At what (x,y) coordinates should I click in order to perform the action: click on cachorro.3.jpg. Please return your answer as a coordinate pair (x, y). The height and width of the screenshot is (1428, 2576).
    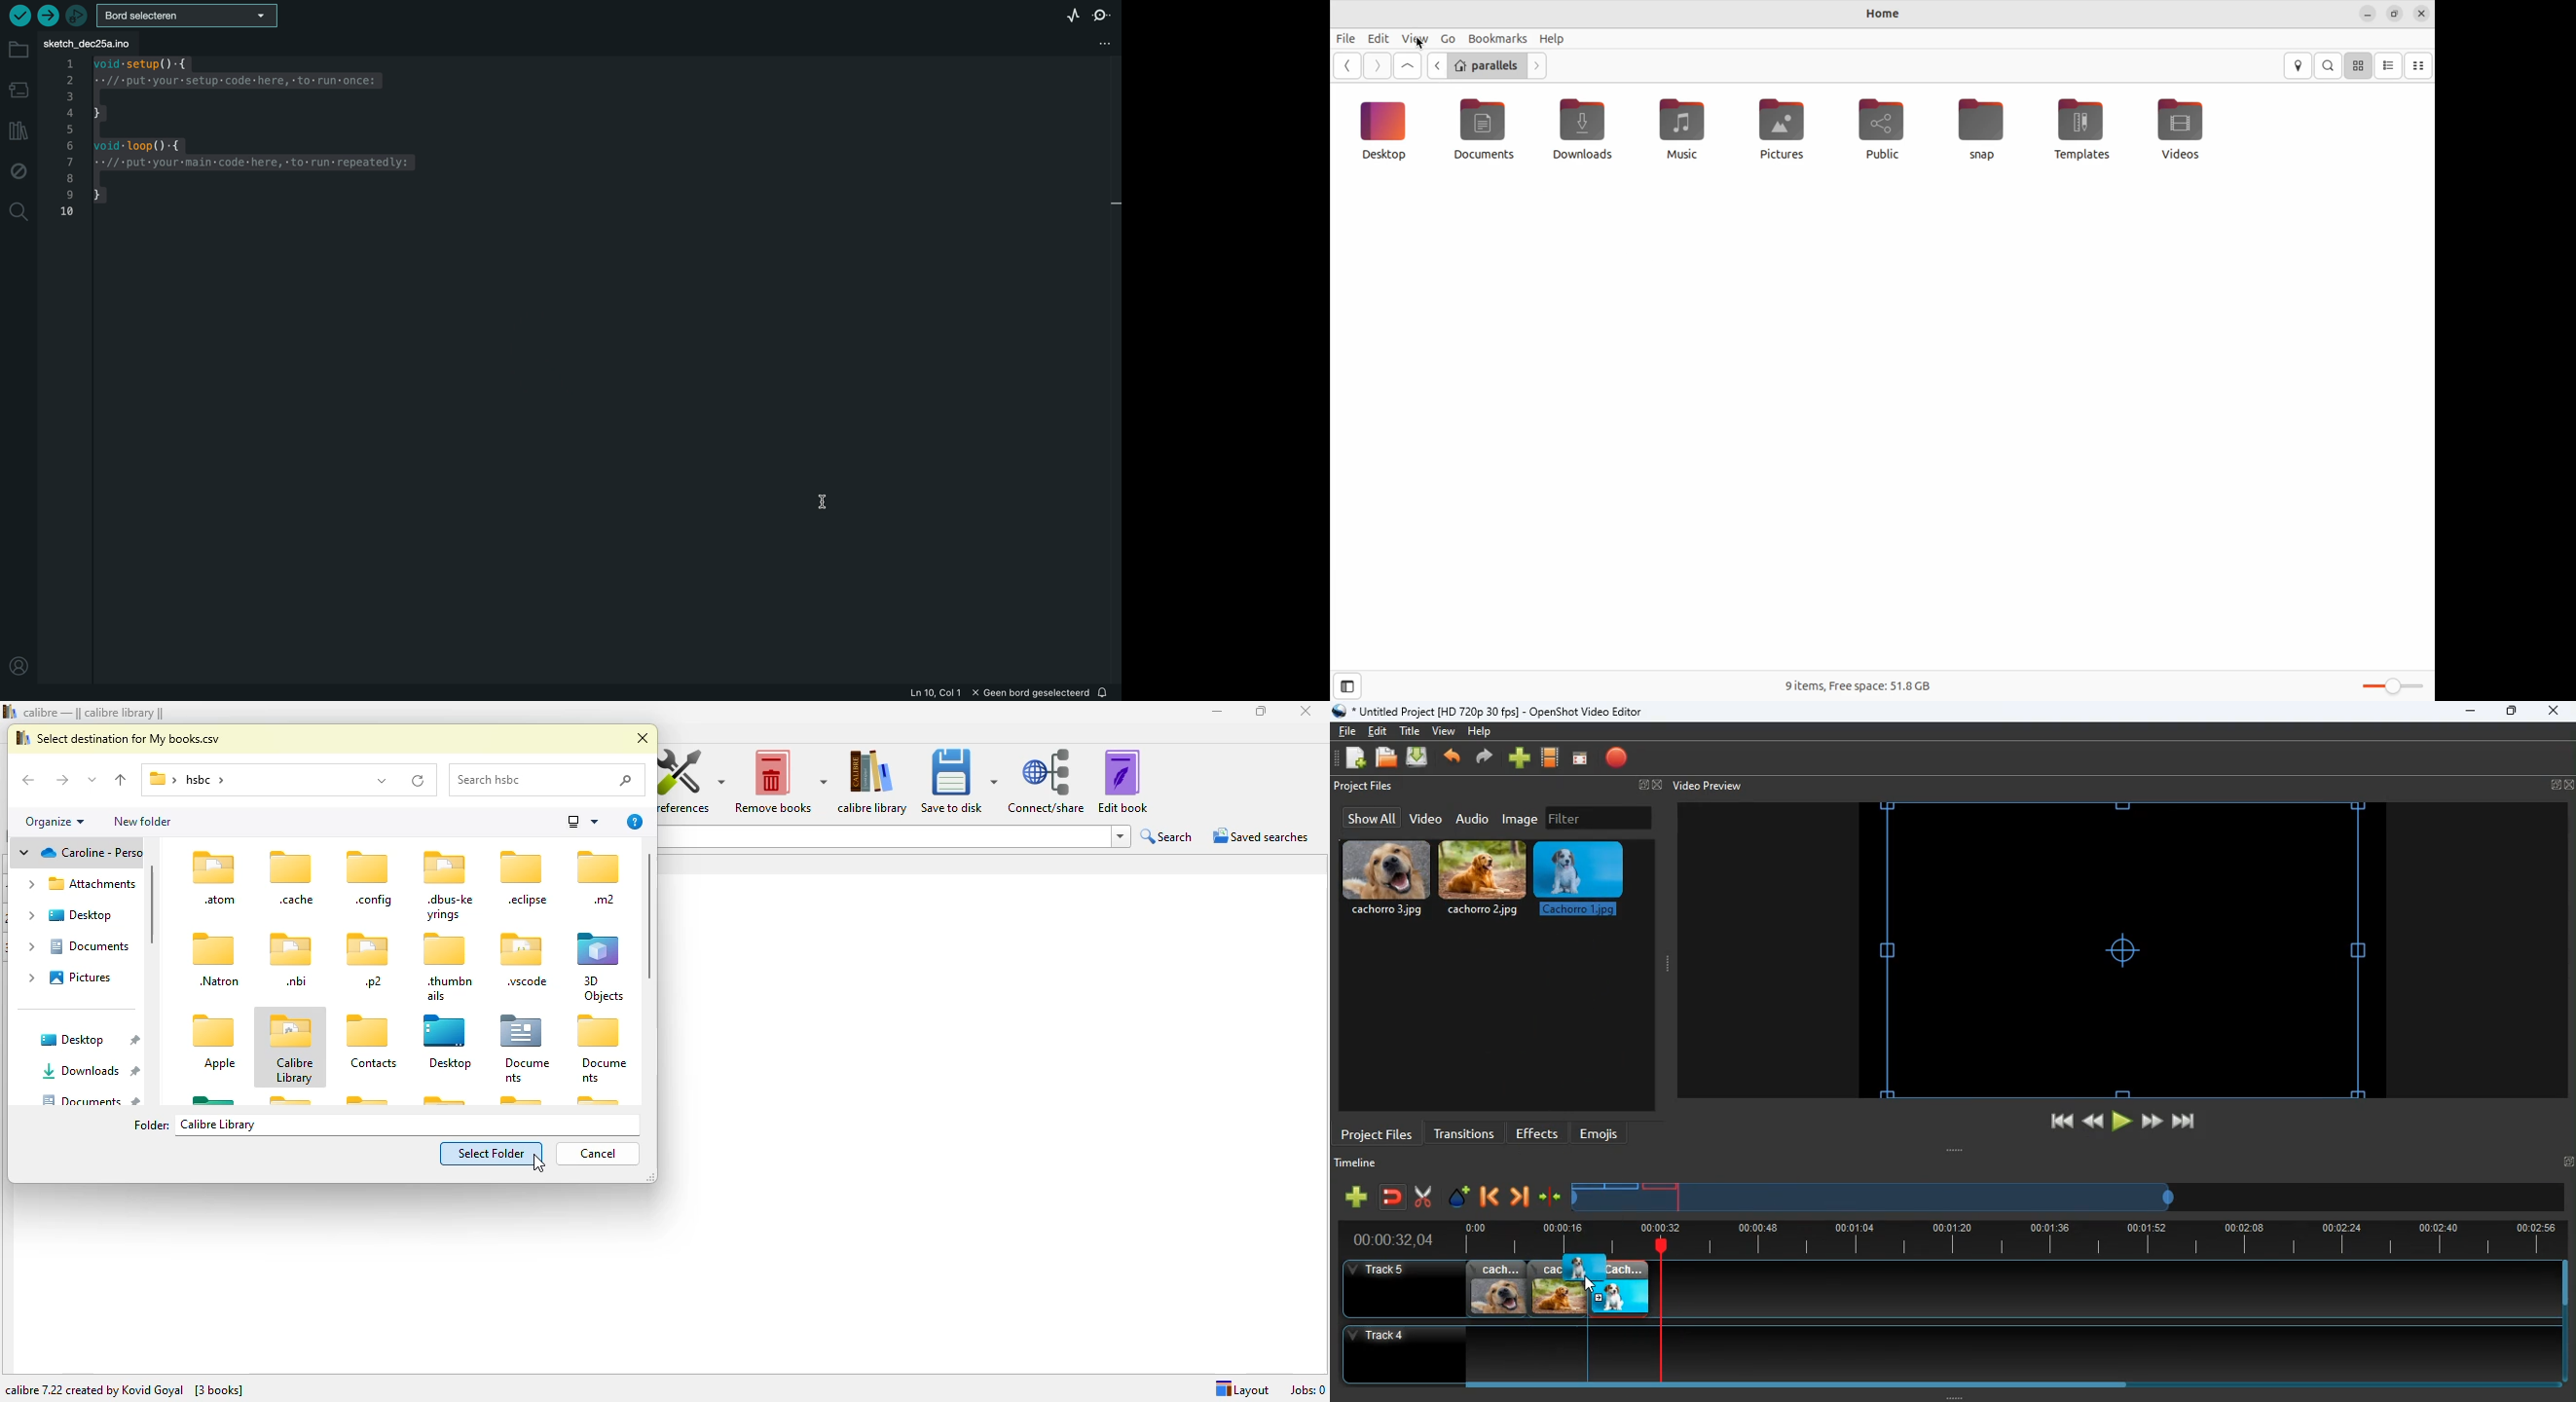
    Looking at the image, I should click on (1497, 1289).